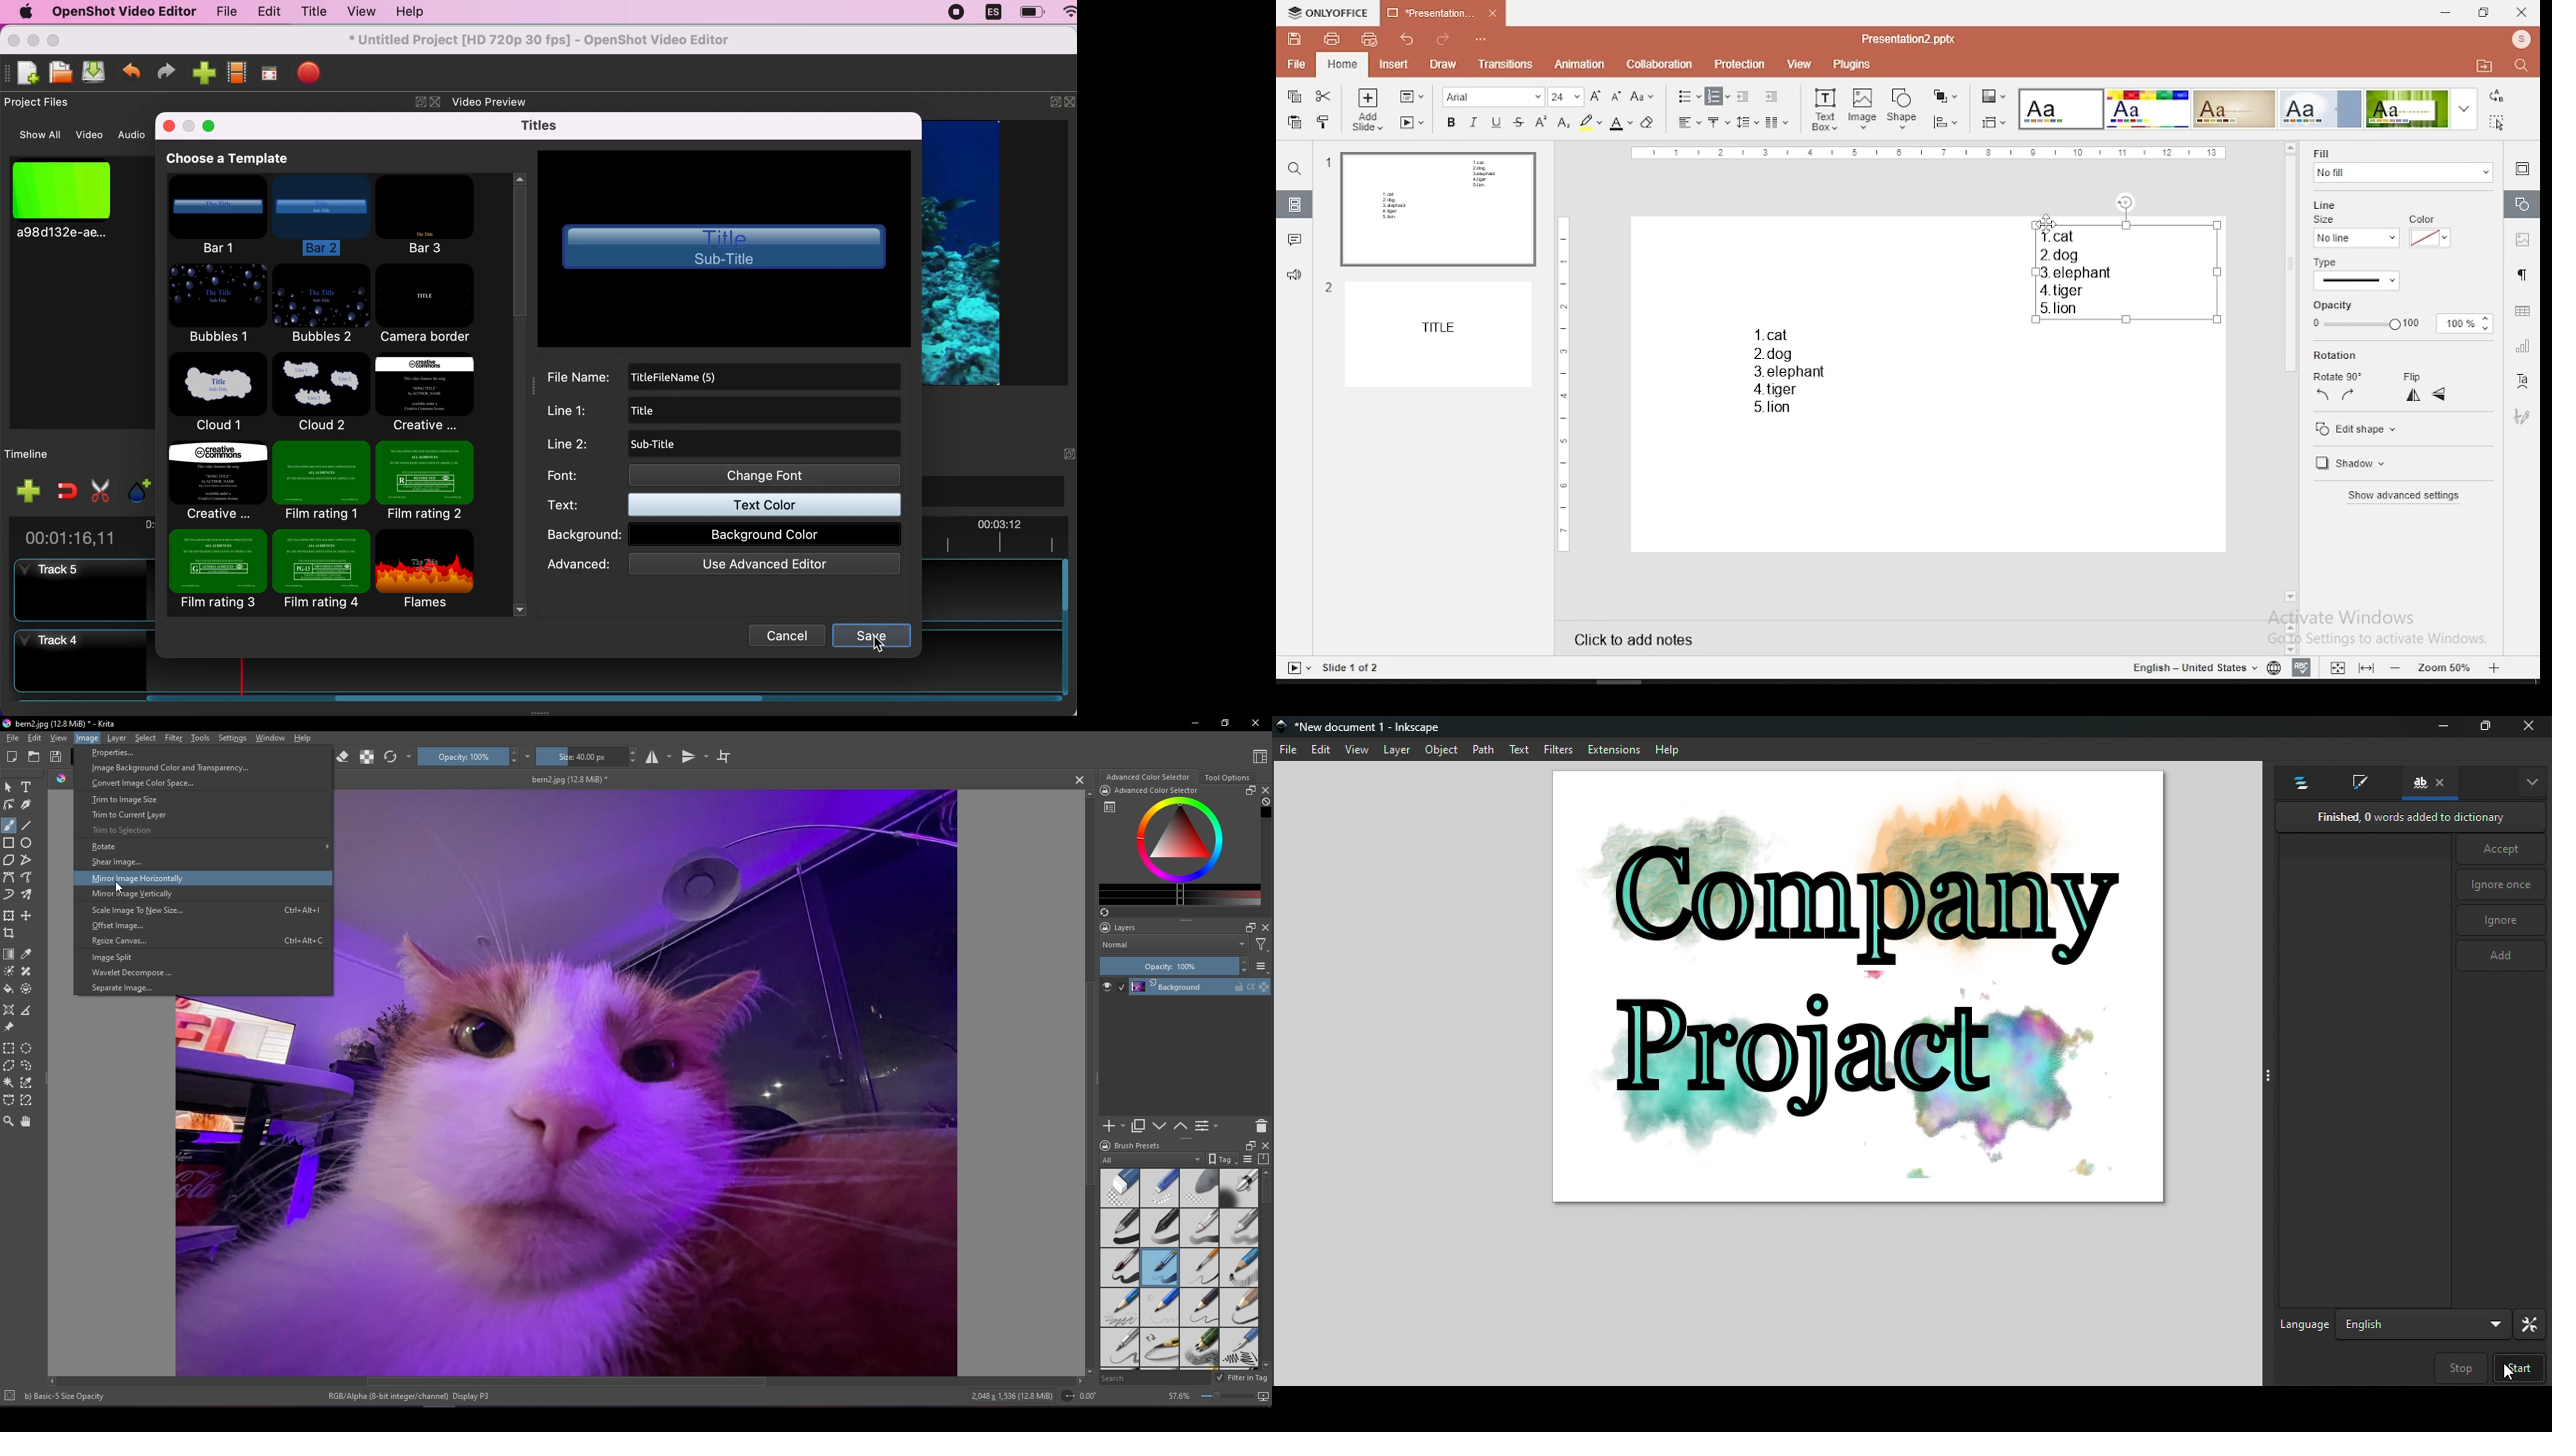 Image resolution: width=2576 pixels, height=1456 pixels. What do you see at coordinates (2526, 68) in the screenshot?
I see `search` at bounding box center [2526, 68].